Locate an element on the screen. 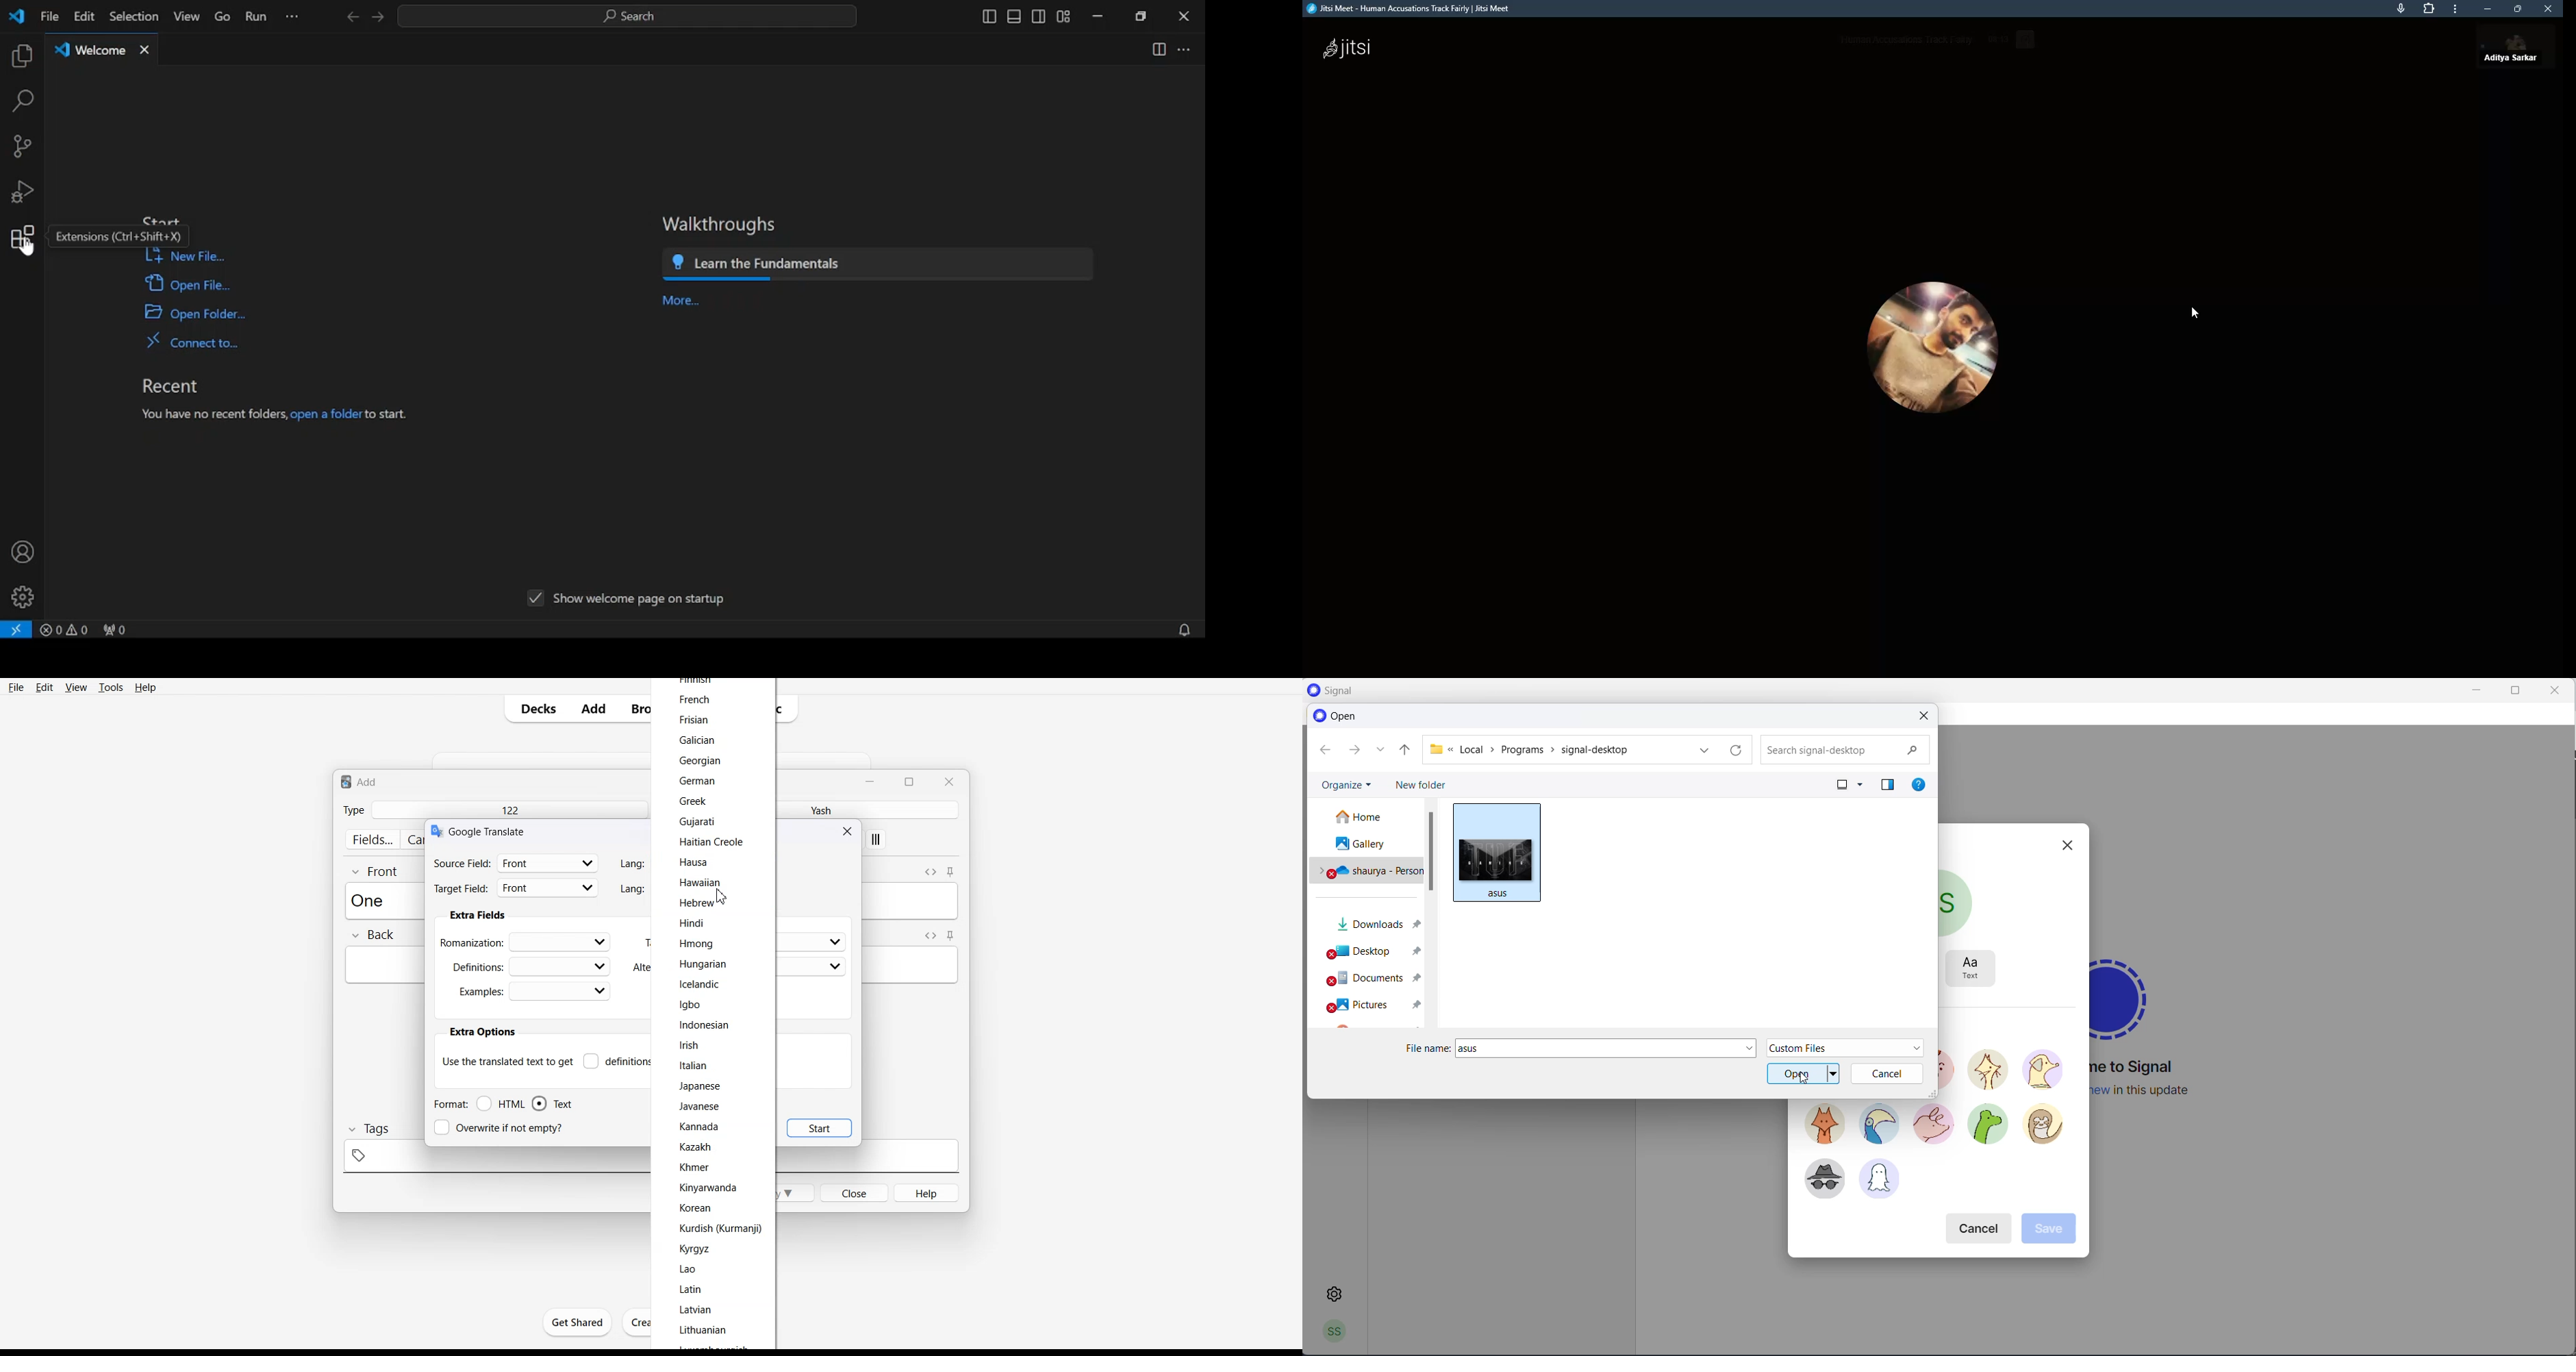  Help is located at coordinates (146, 687).